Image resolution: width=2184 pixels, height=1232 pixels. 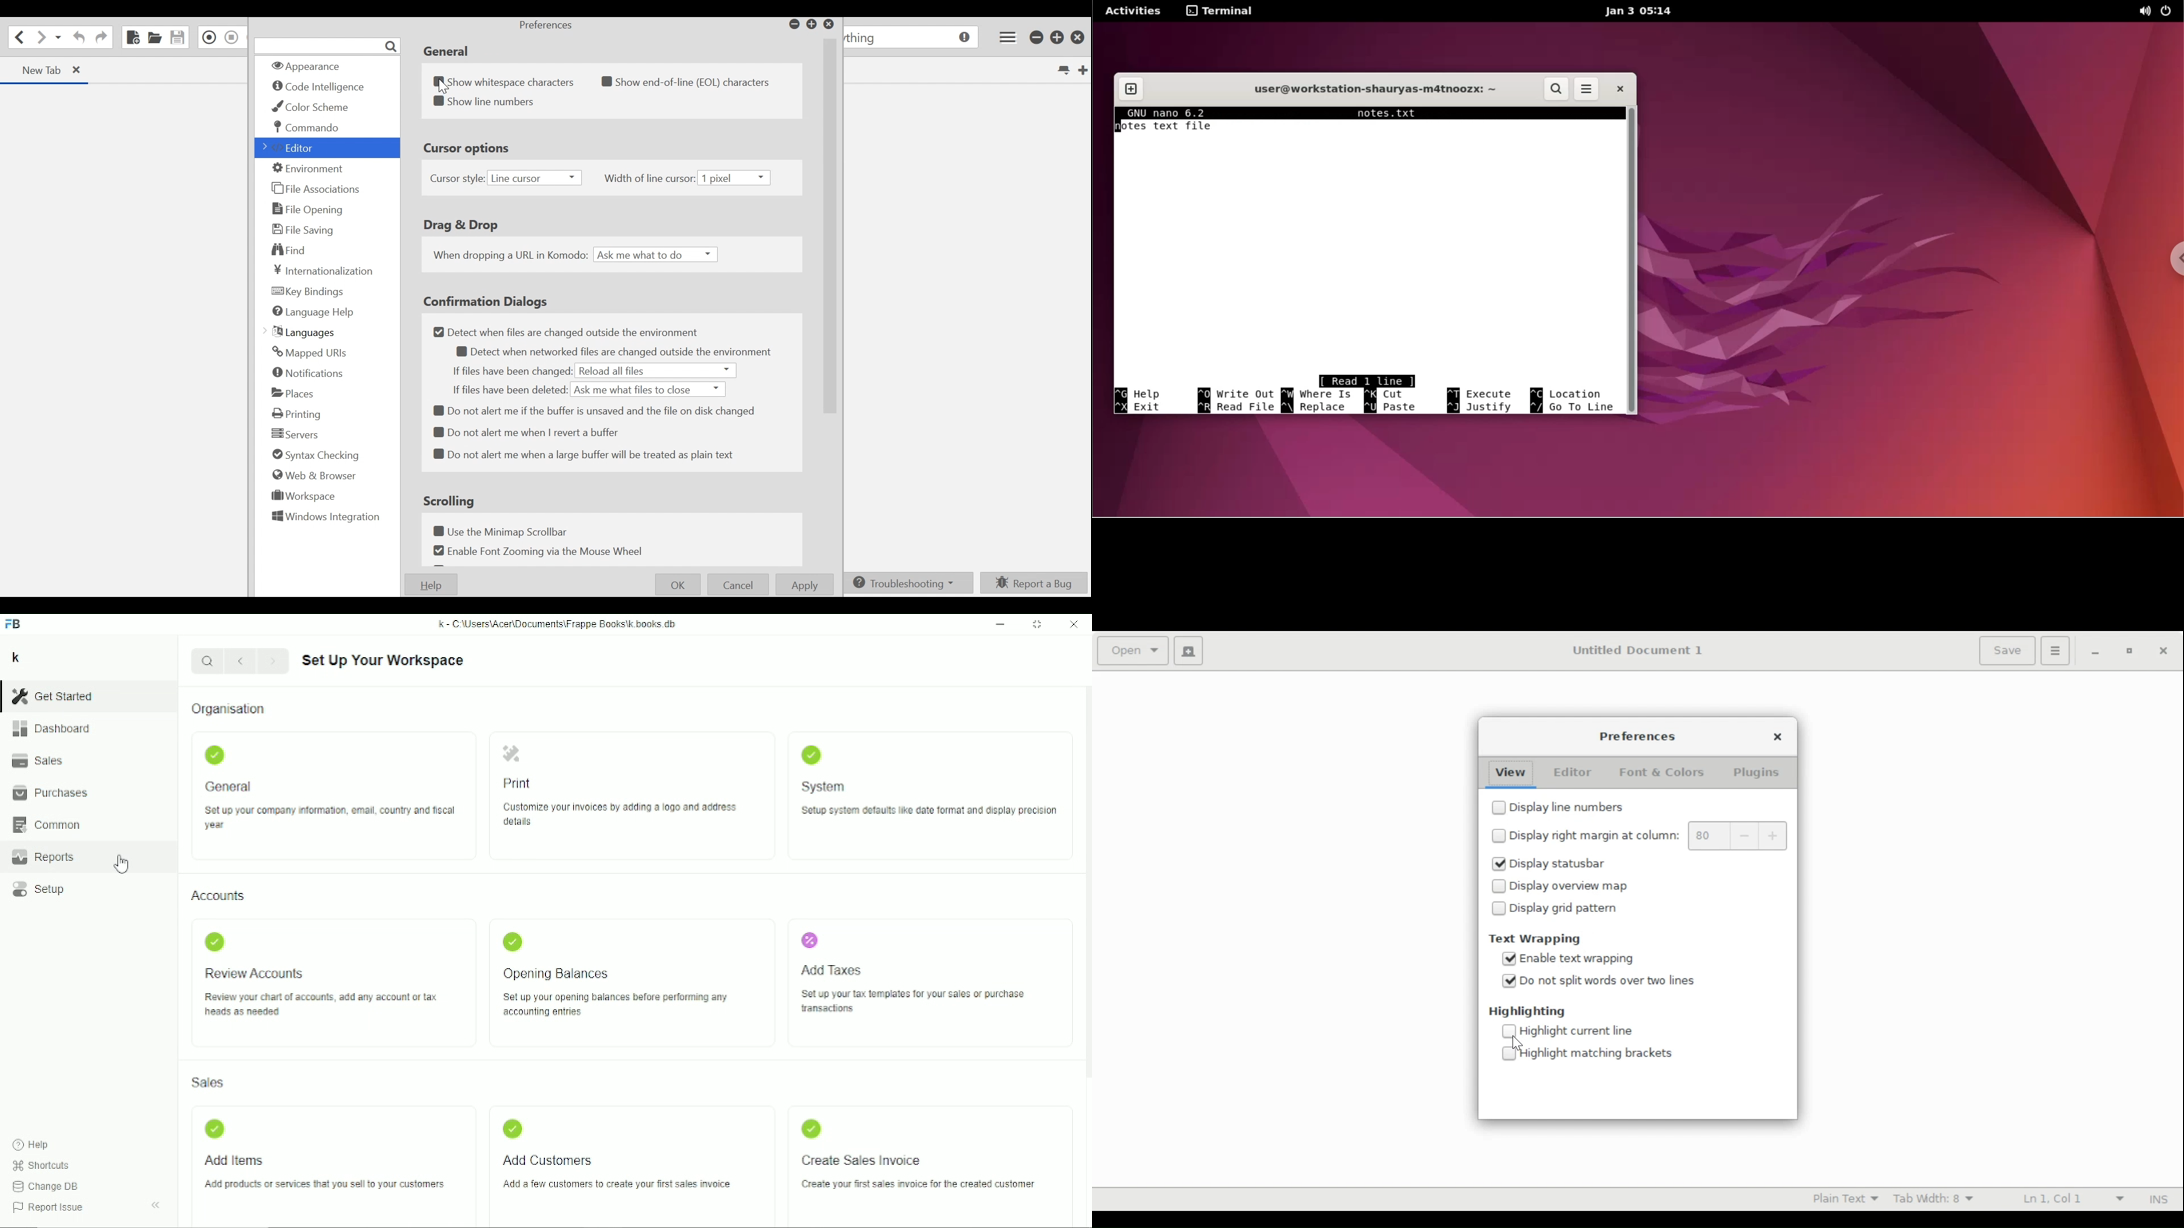 What do you see at coordinates (1508, 1031) in the screenshot?
I see `checkbox` at bounding box center [1508, 1031].